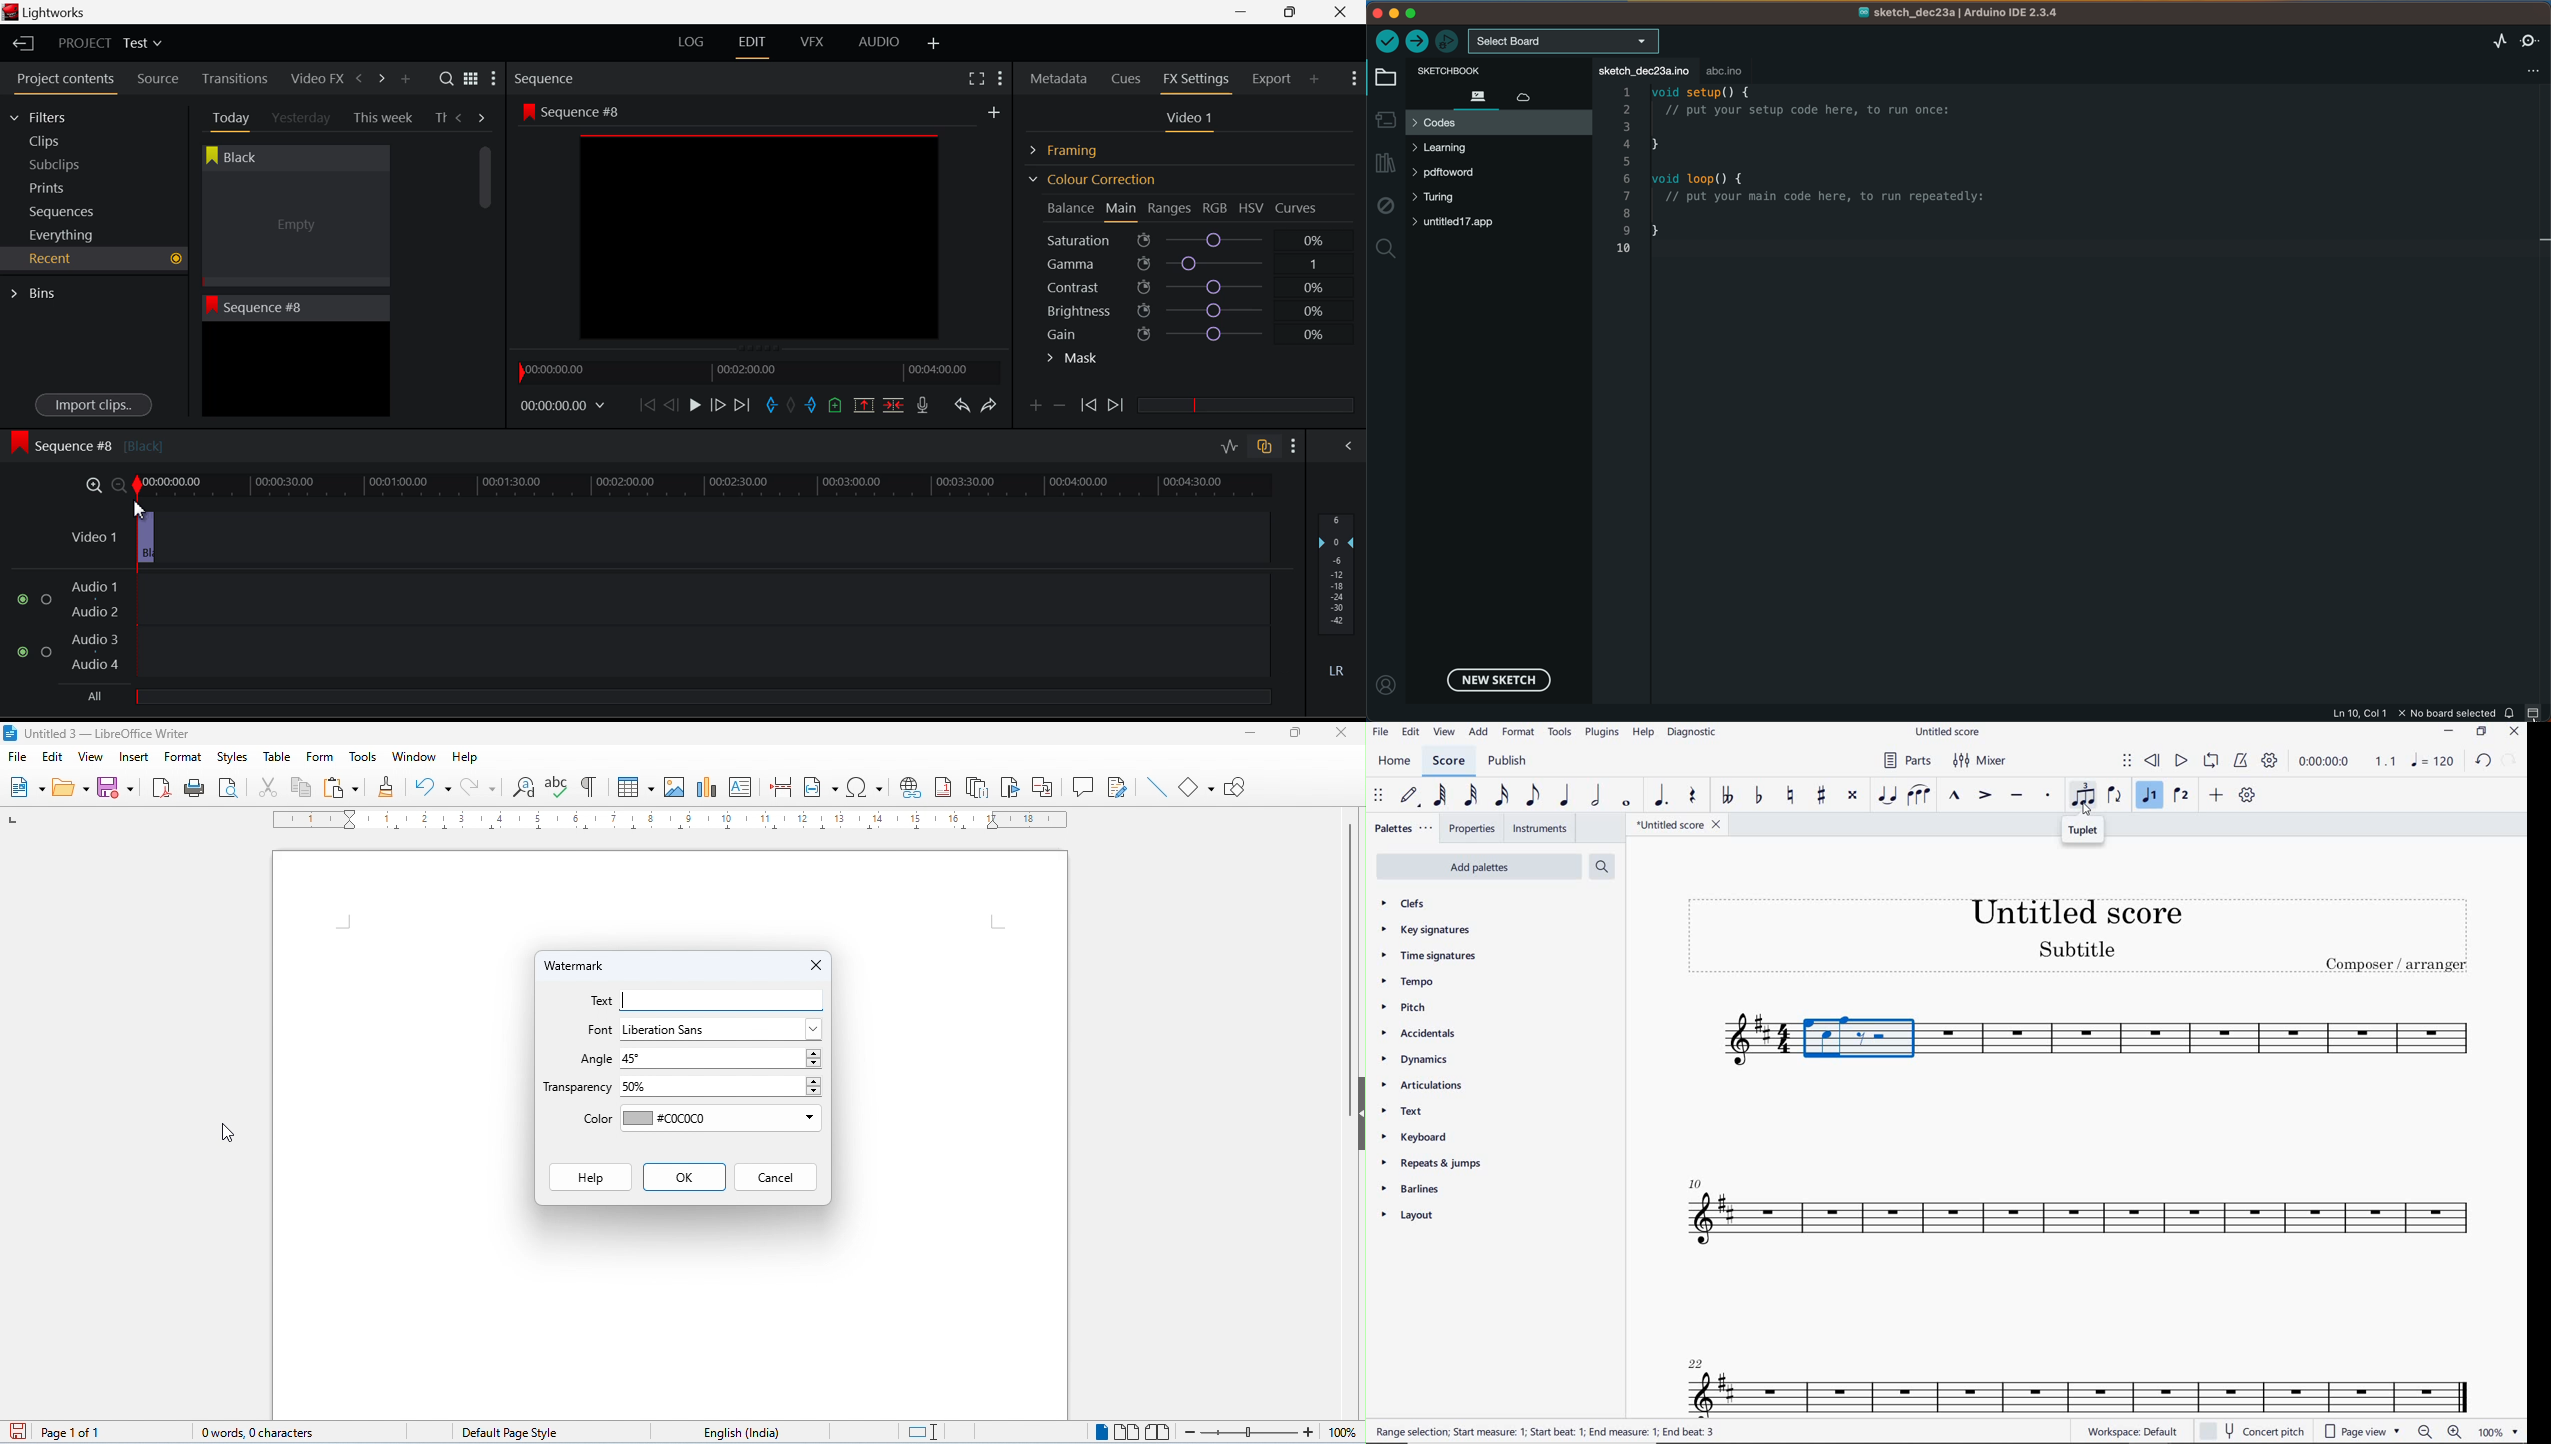 This screenshot has height=1456, width=2576. I want to click on minimize, so click(1251, 734).